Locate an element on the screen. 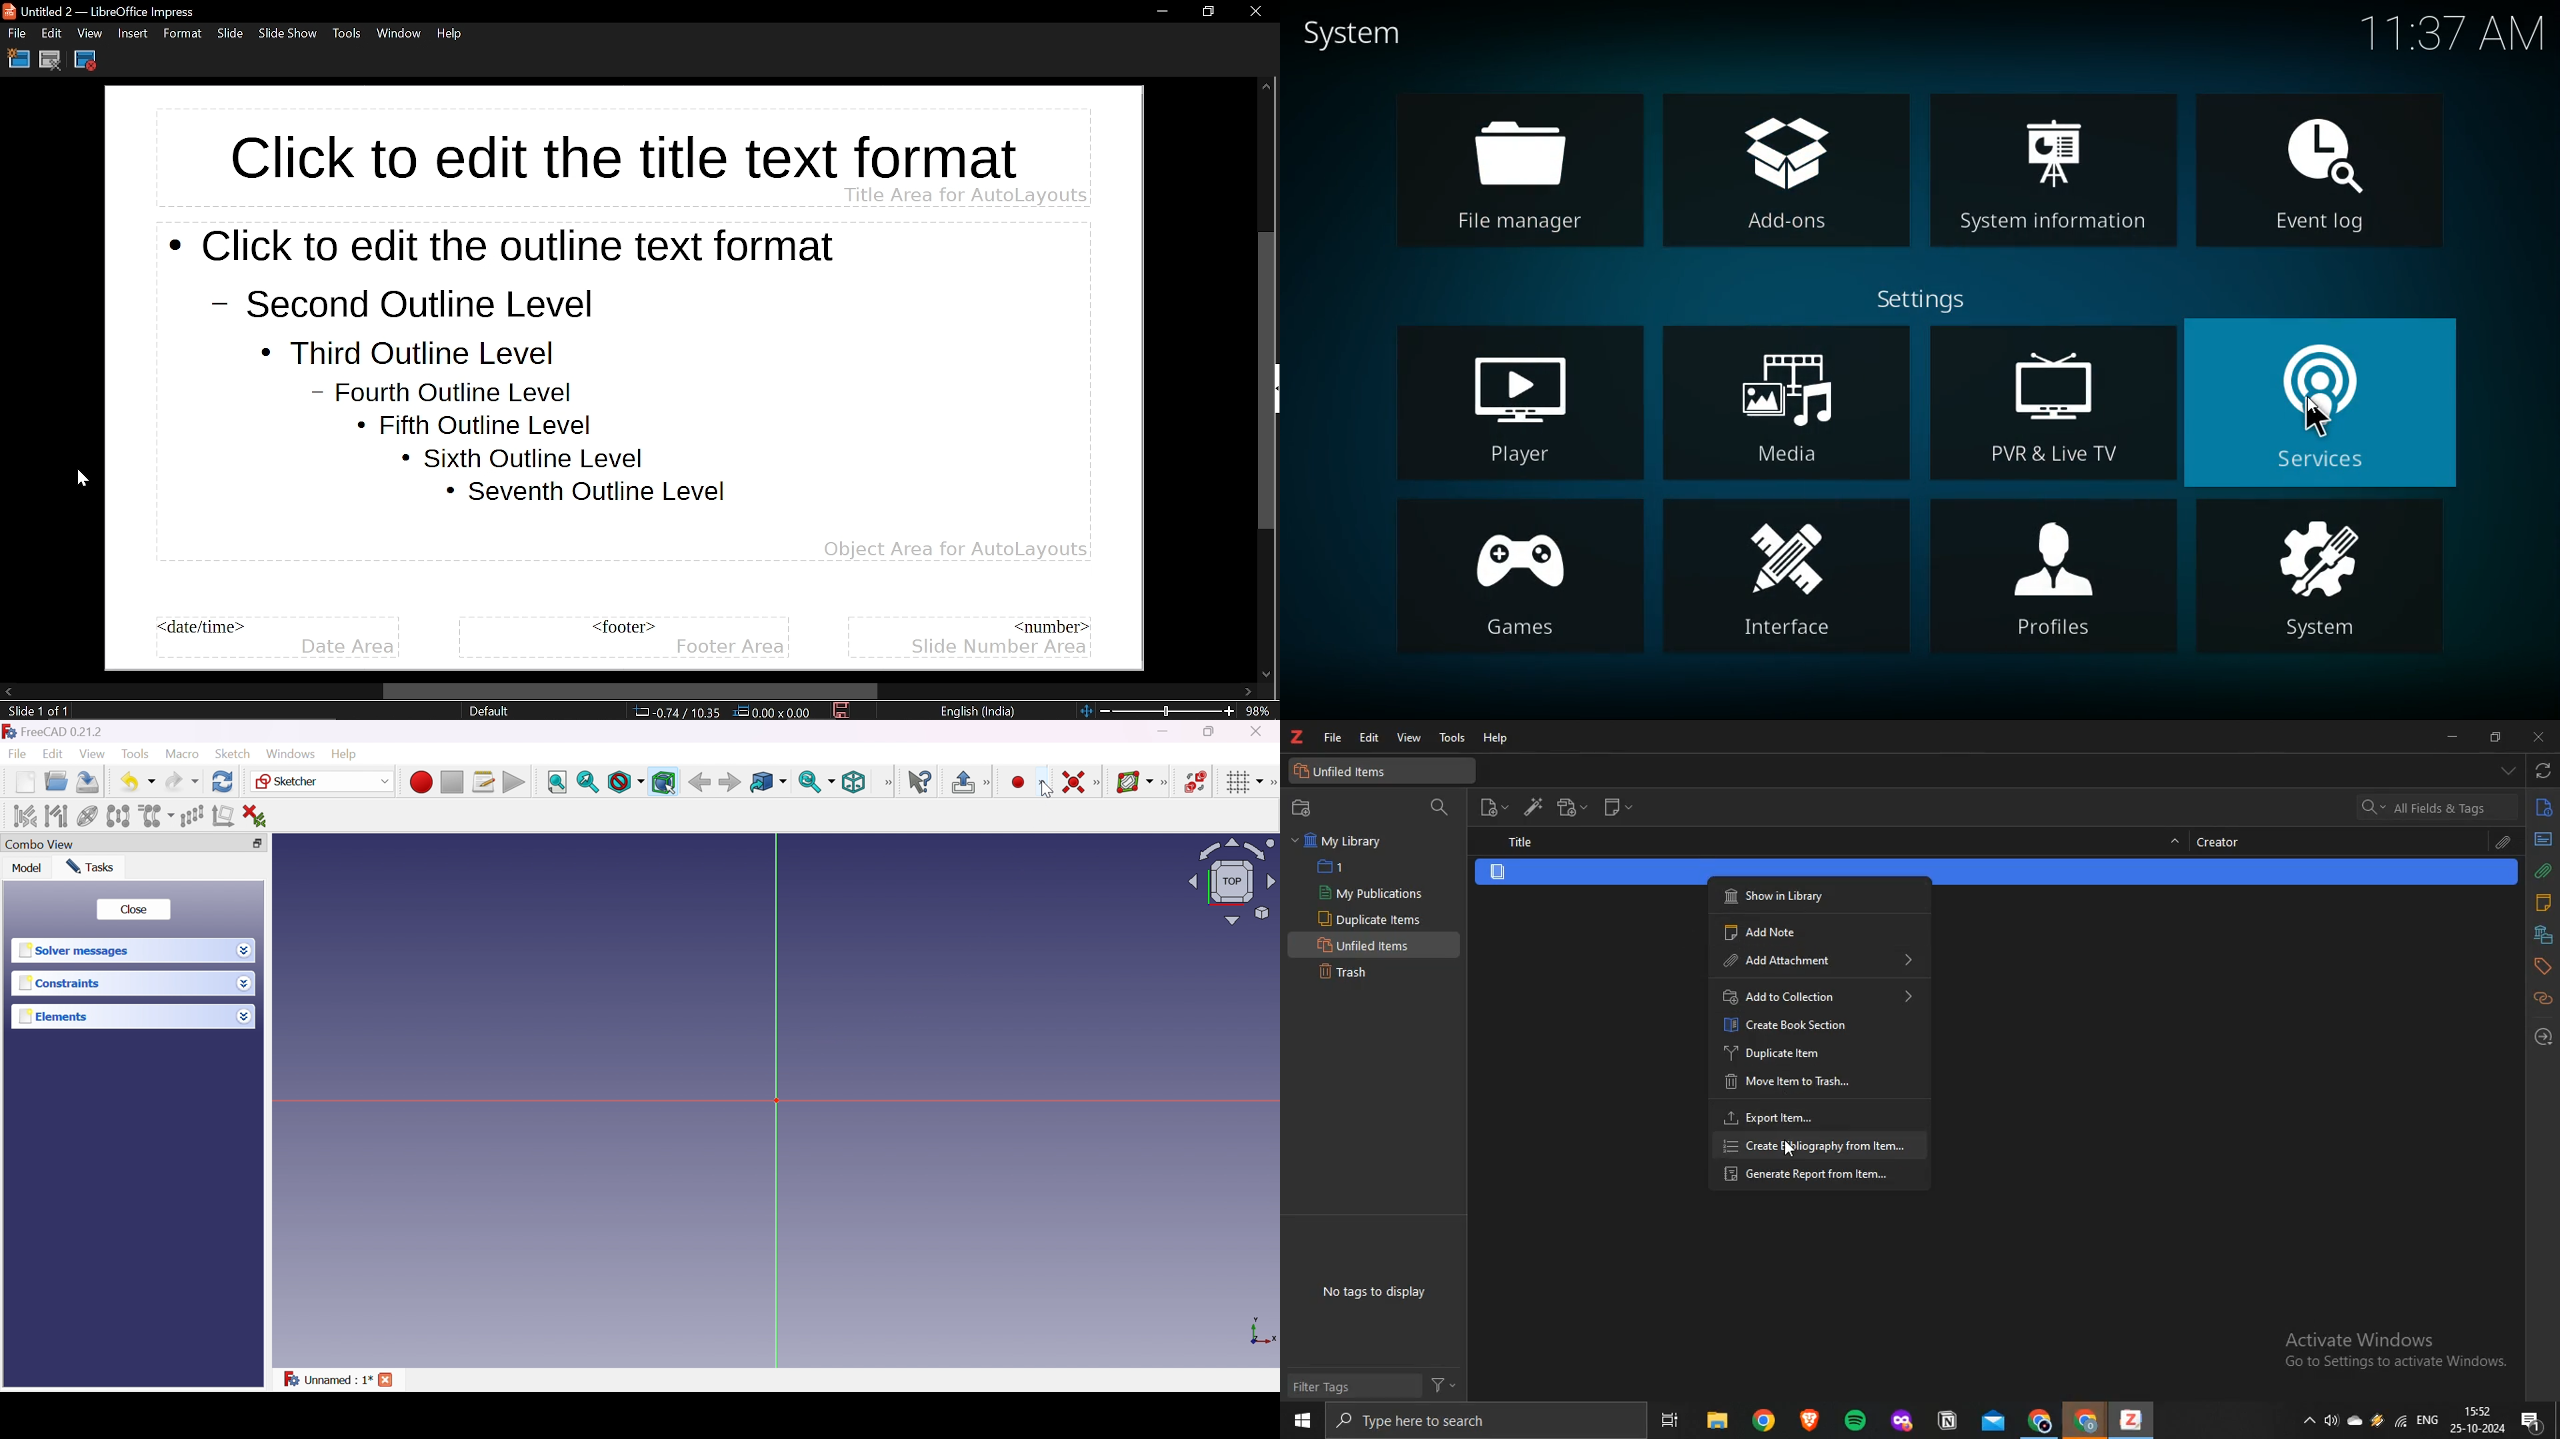  Back is located at coordinates (699, 782).